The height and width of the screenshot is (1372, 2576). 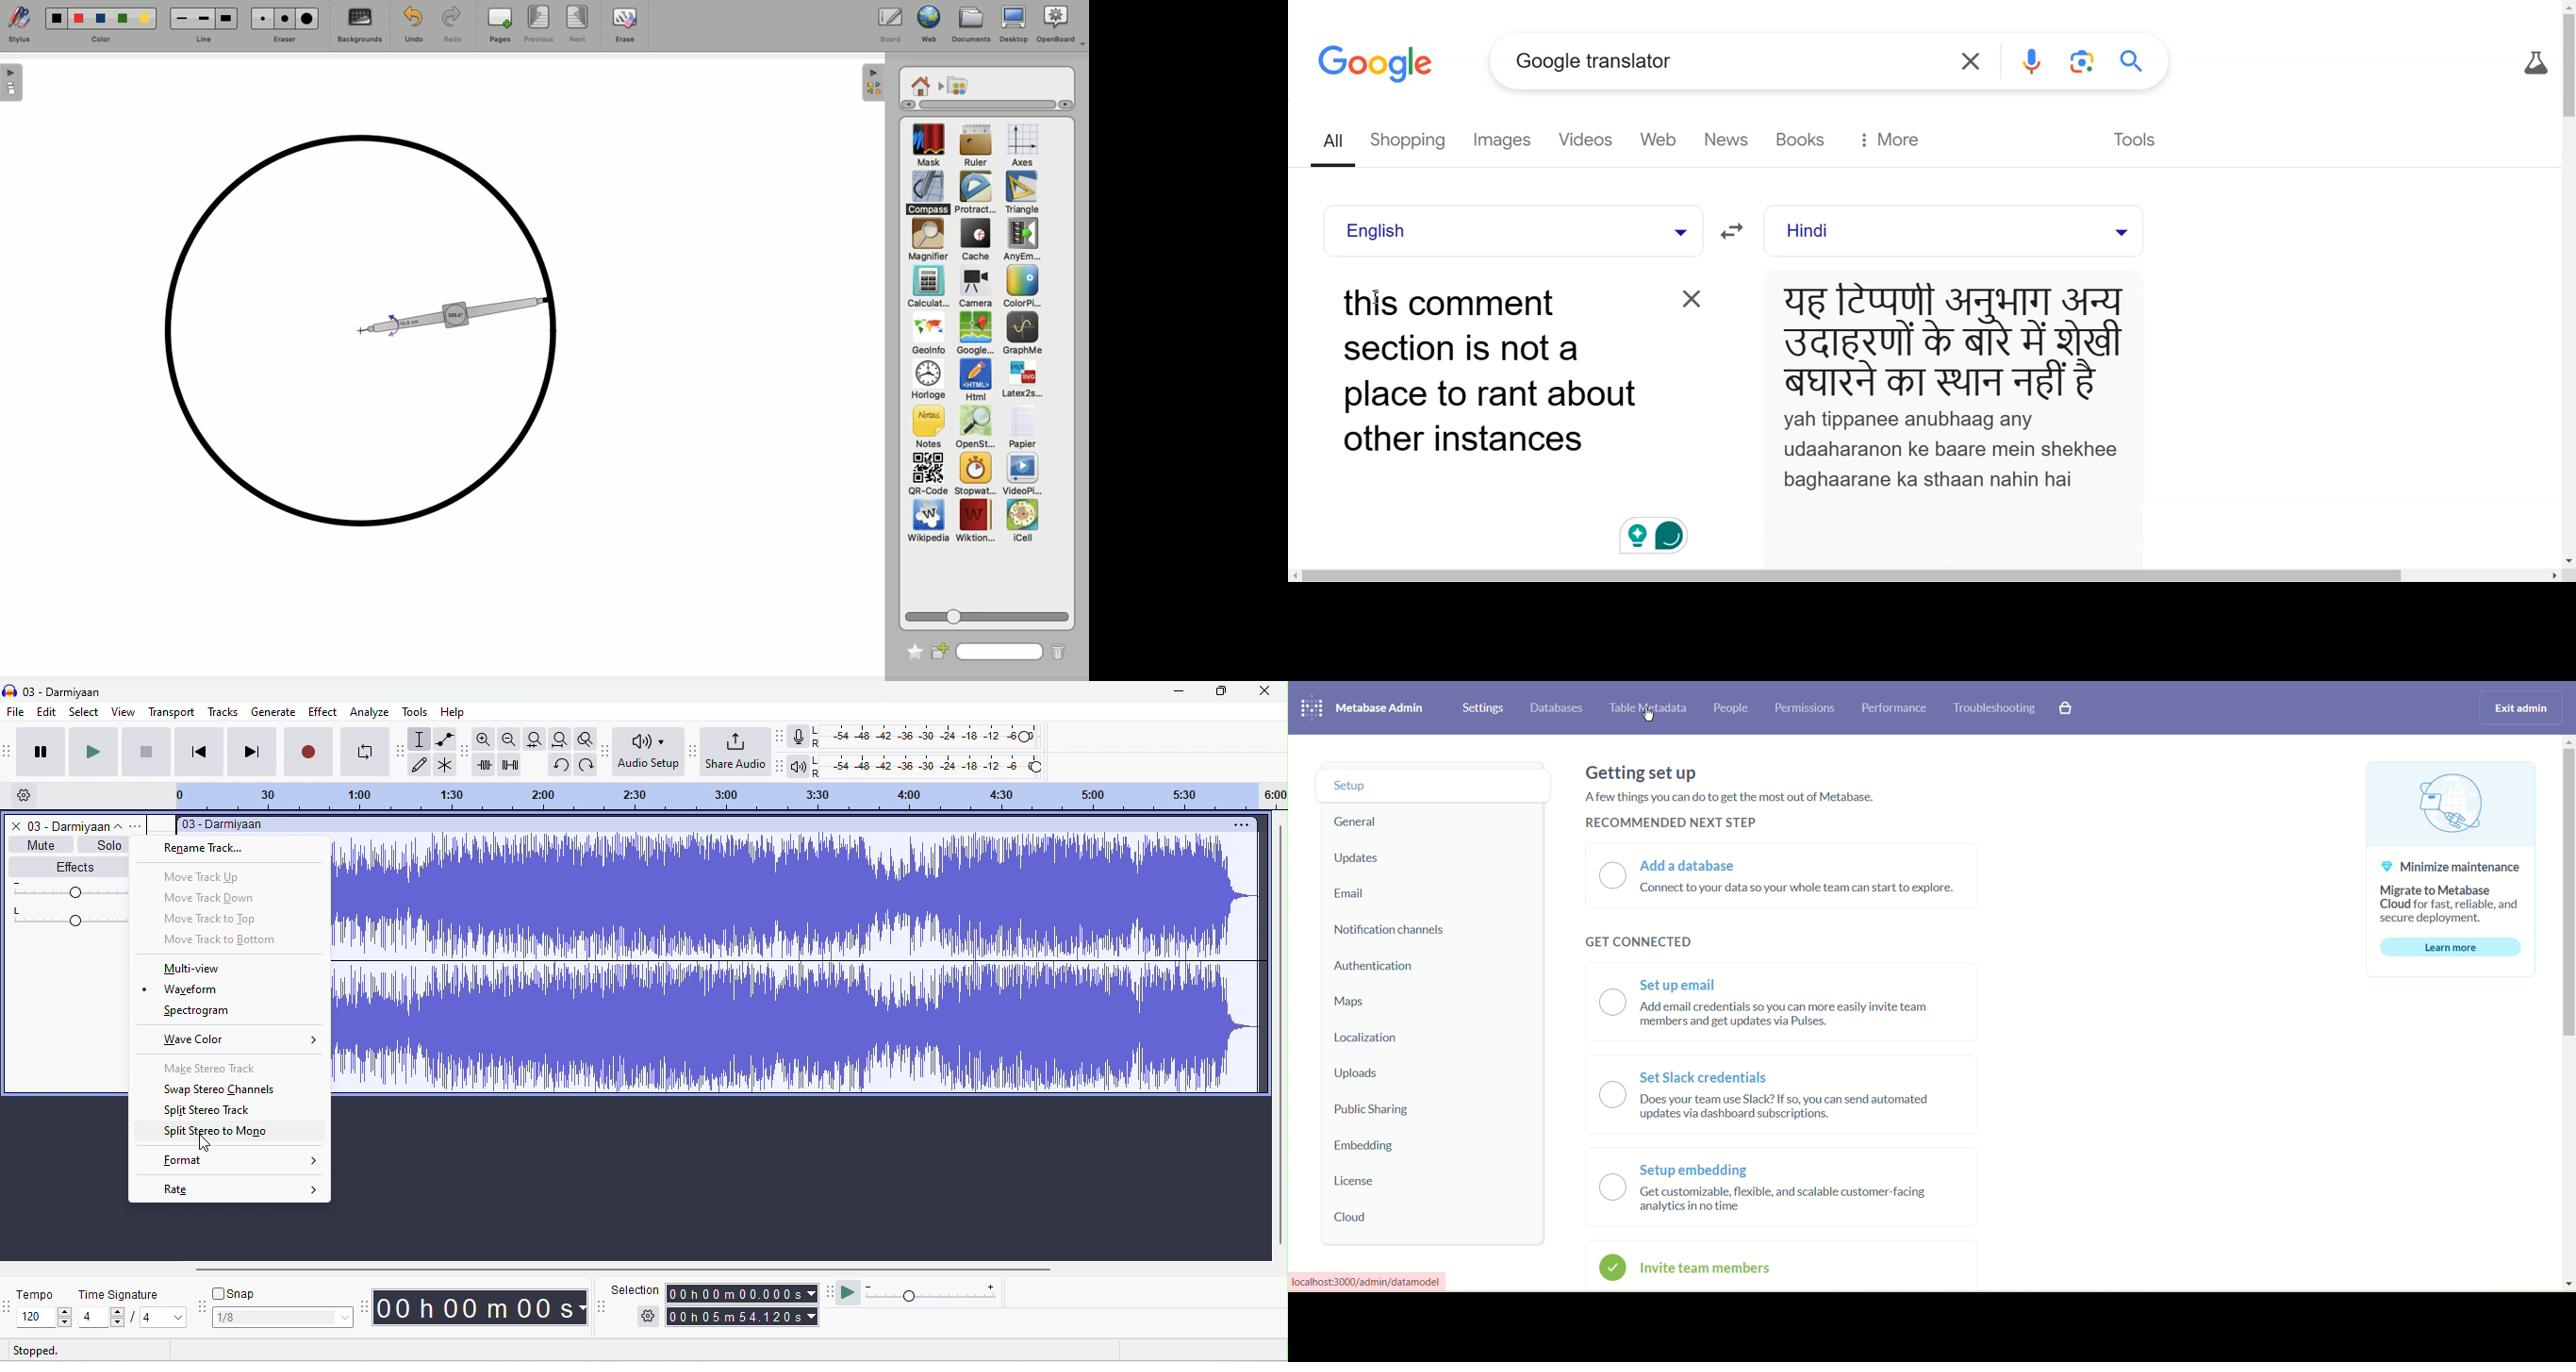 What do you see at coordinates (400, 753) in the screenshot?
I see `audacity tools toolbar` at bounding box center [400, 753].